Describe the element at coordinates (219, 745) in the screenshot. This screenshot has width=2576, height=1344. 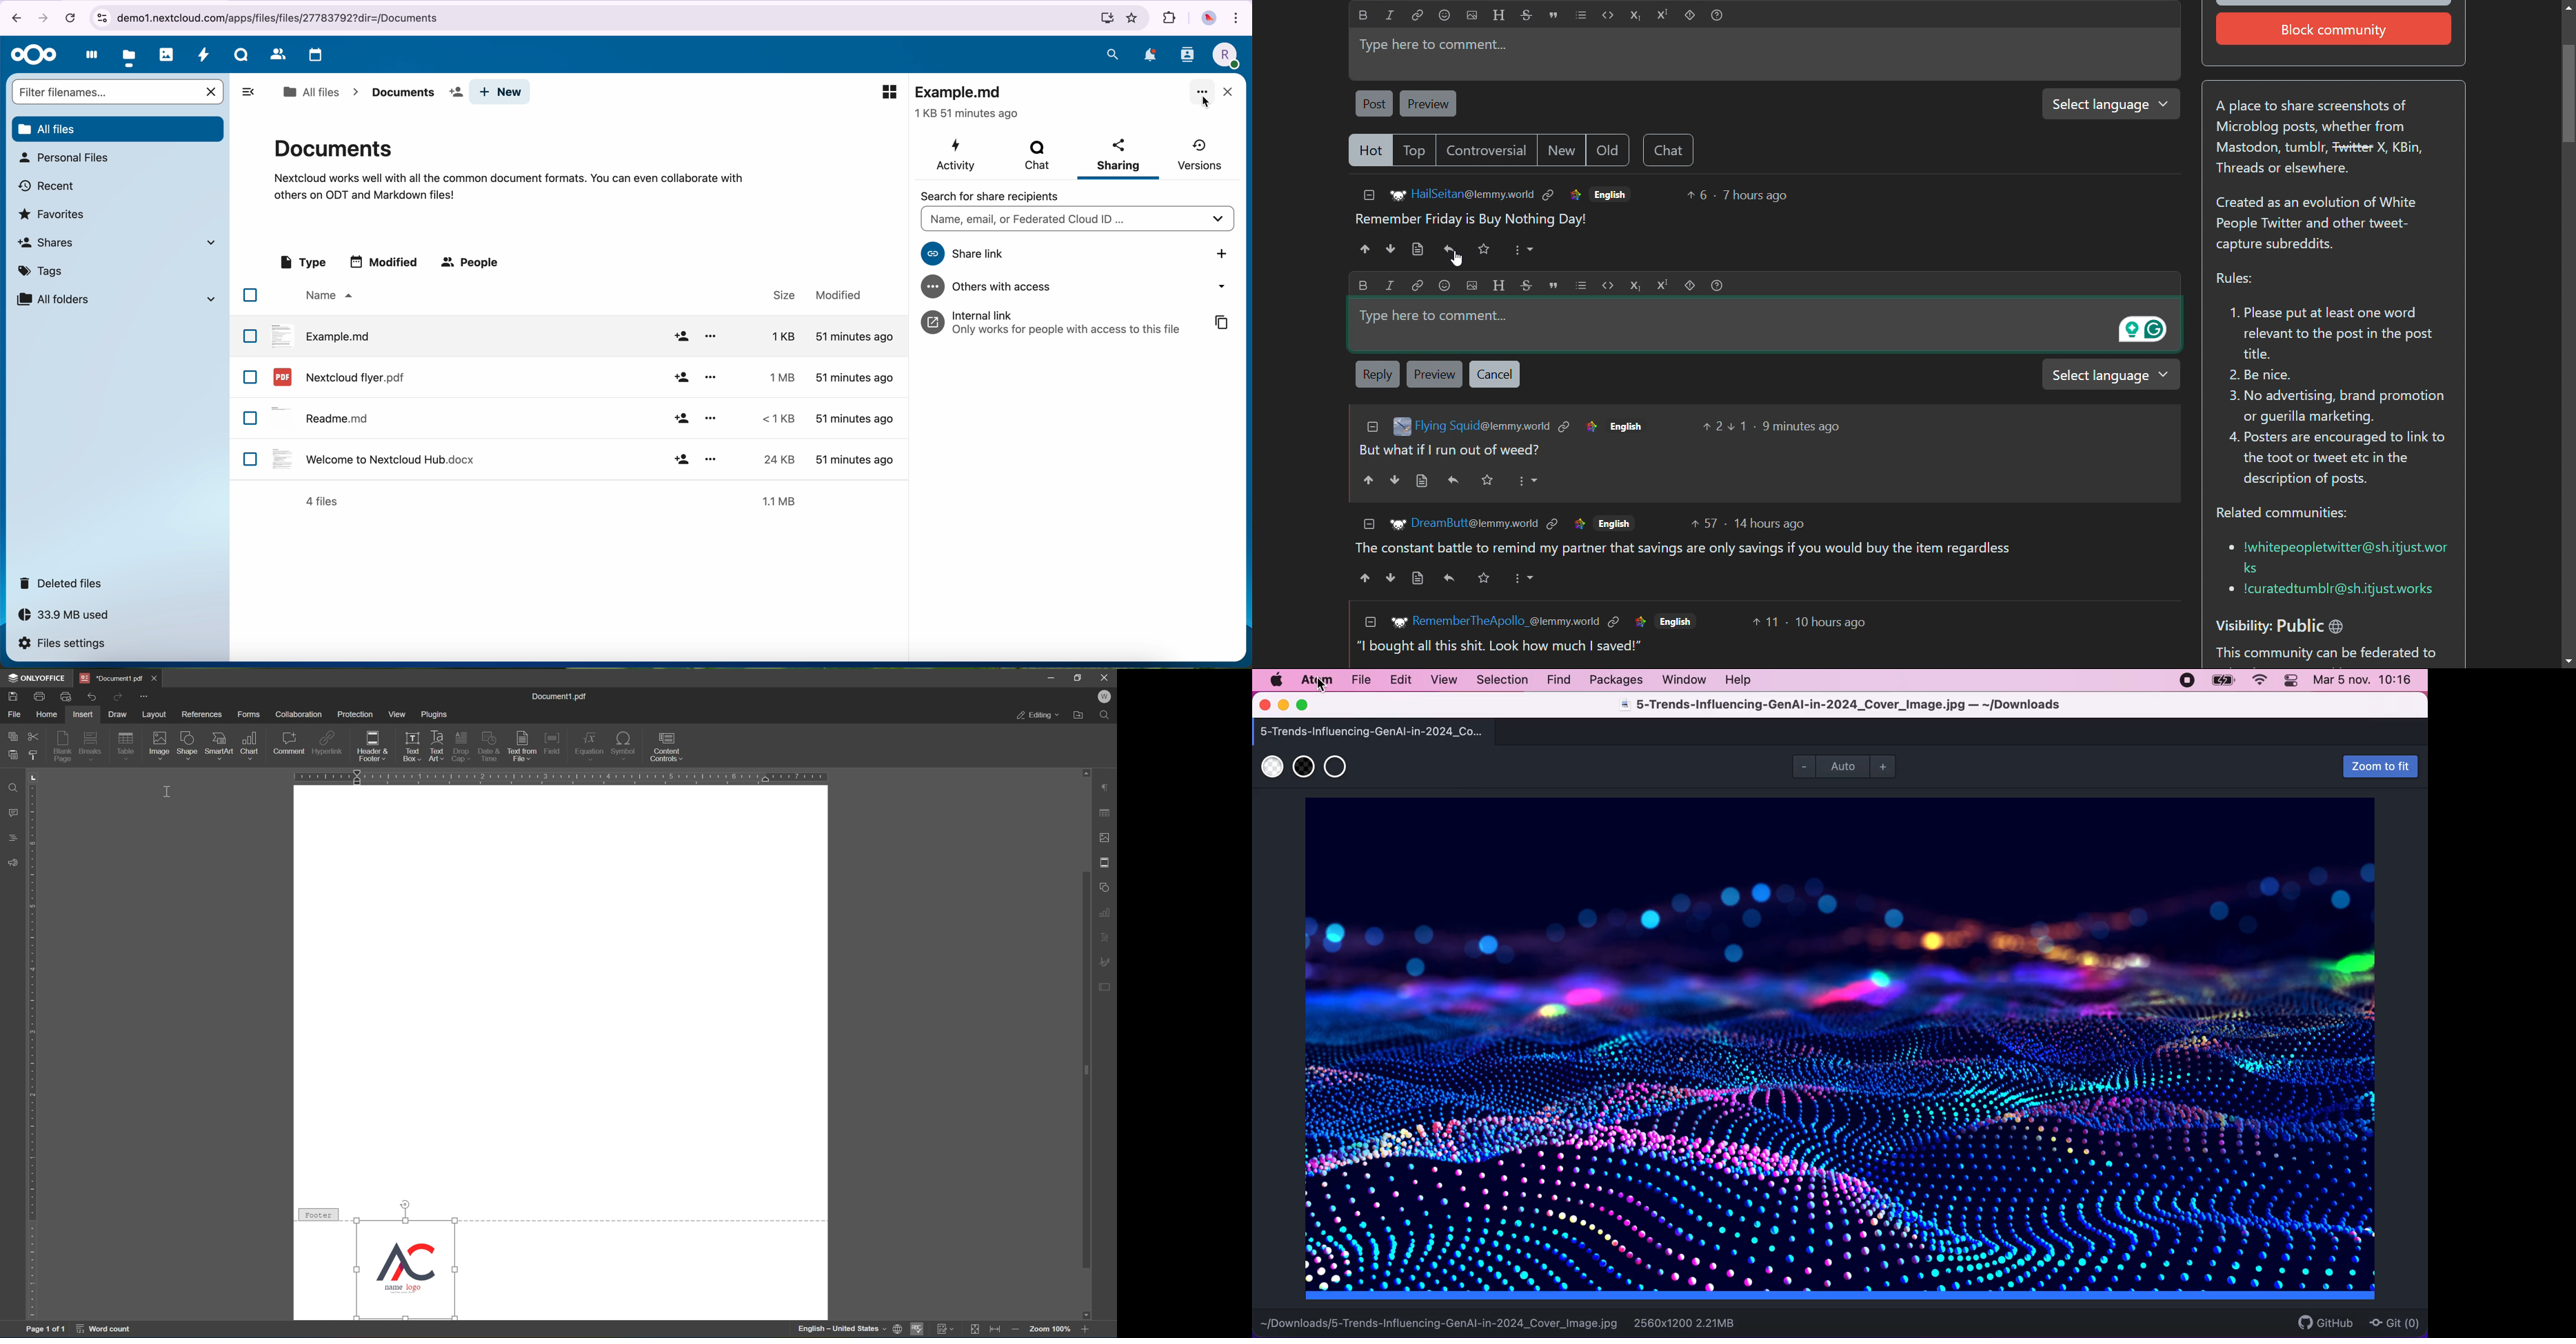
I see `smart art` at that location.